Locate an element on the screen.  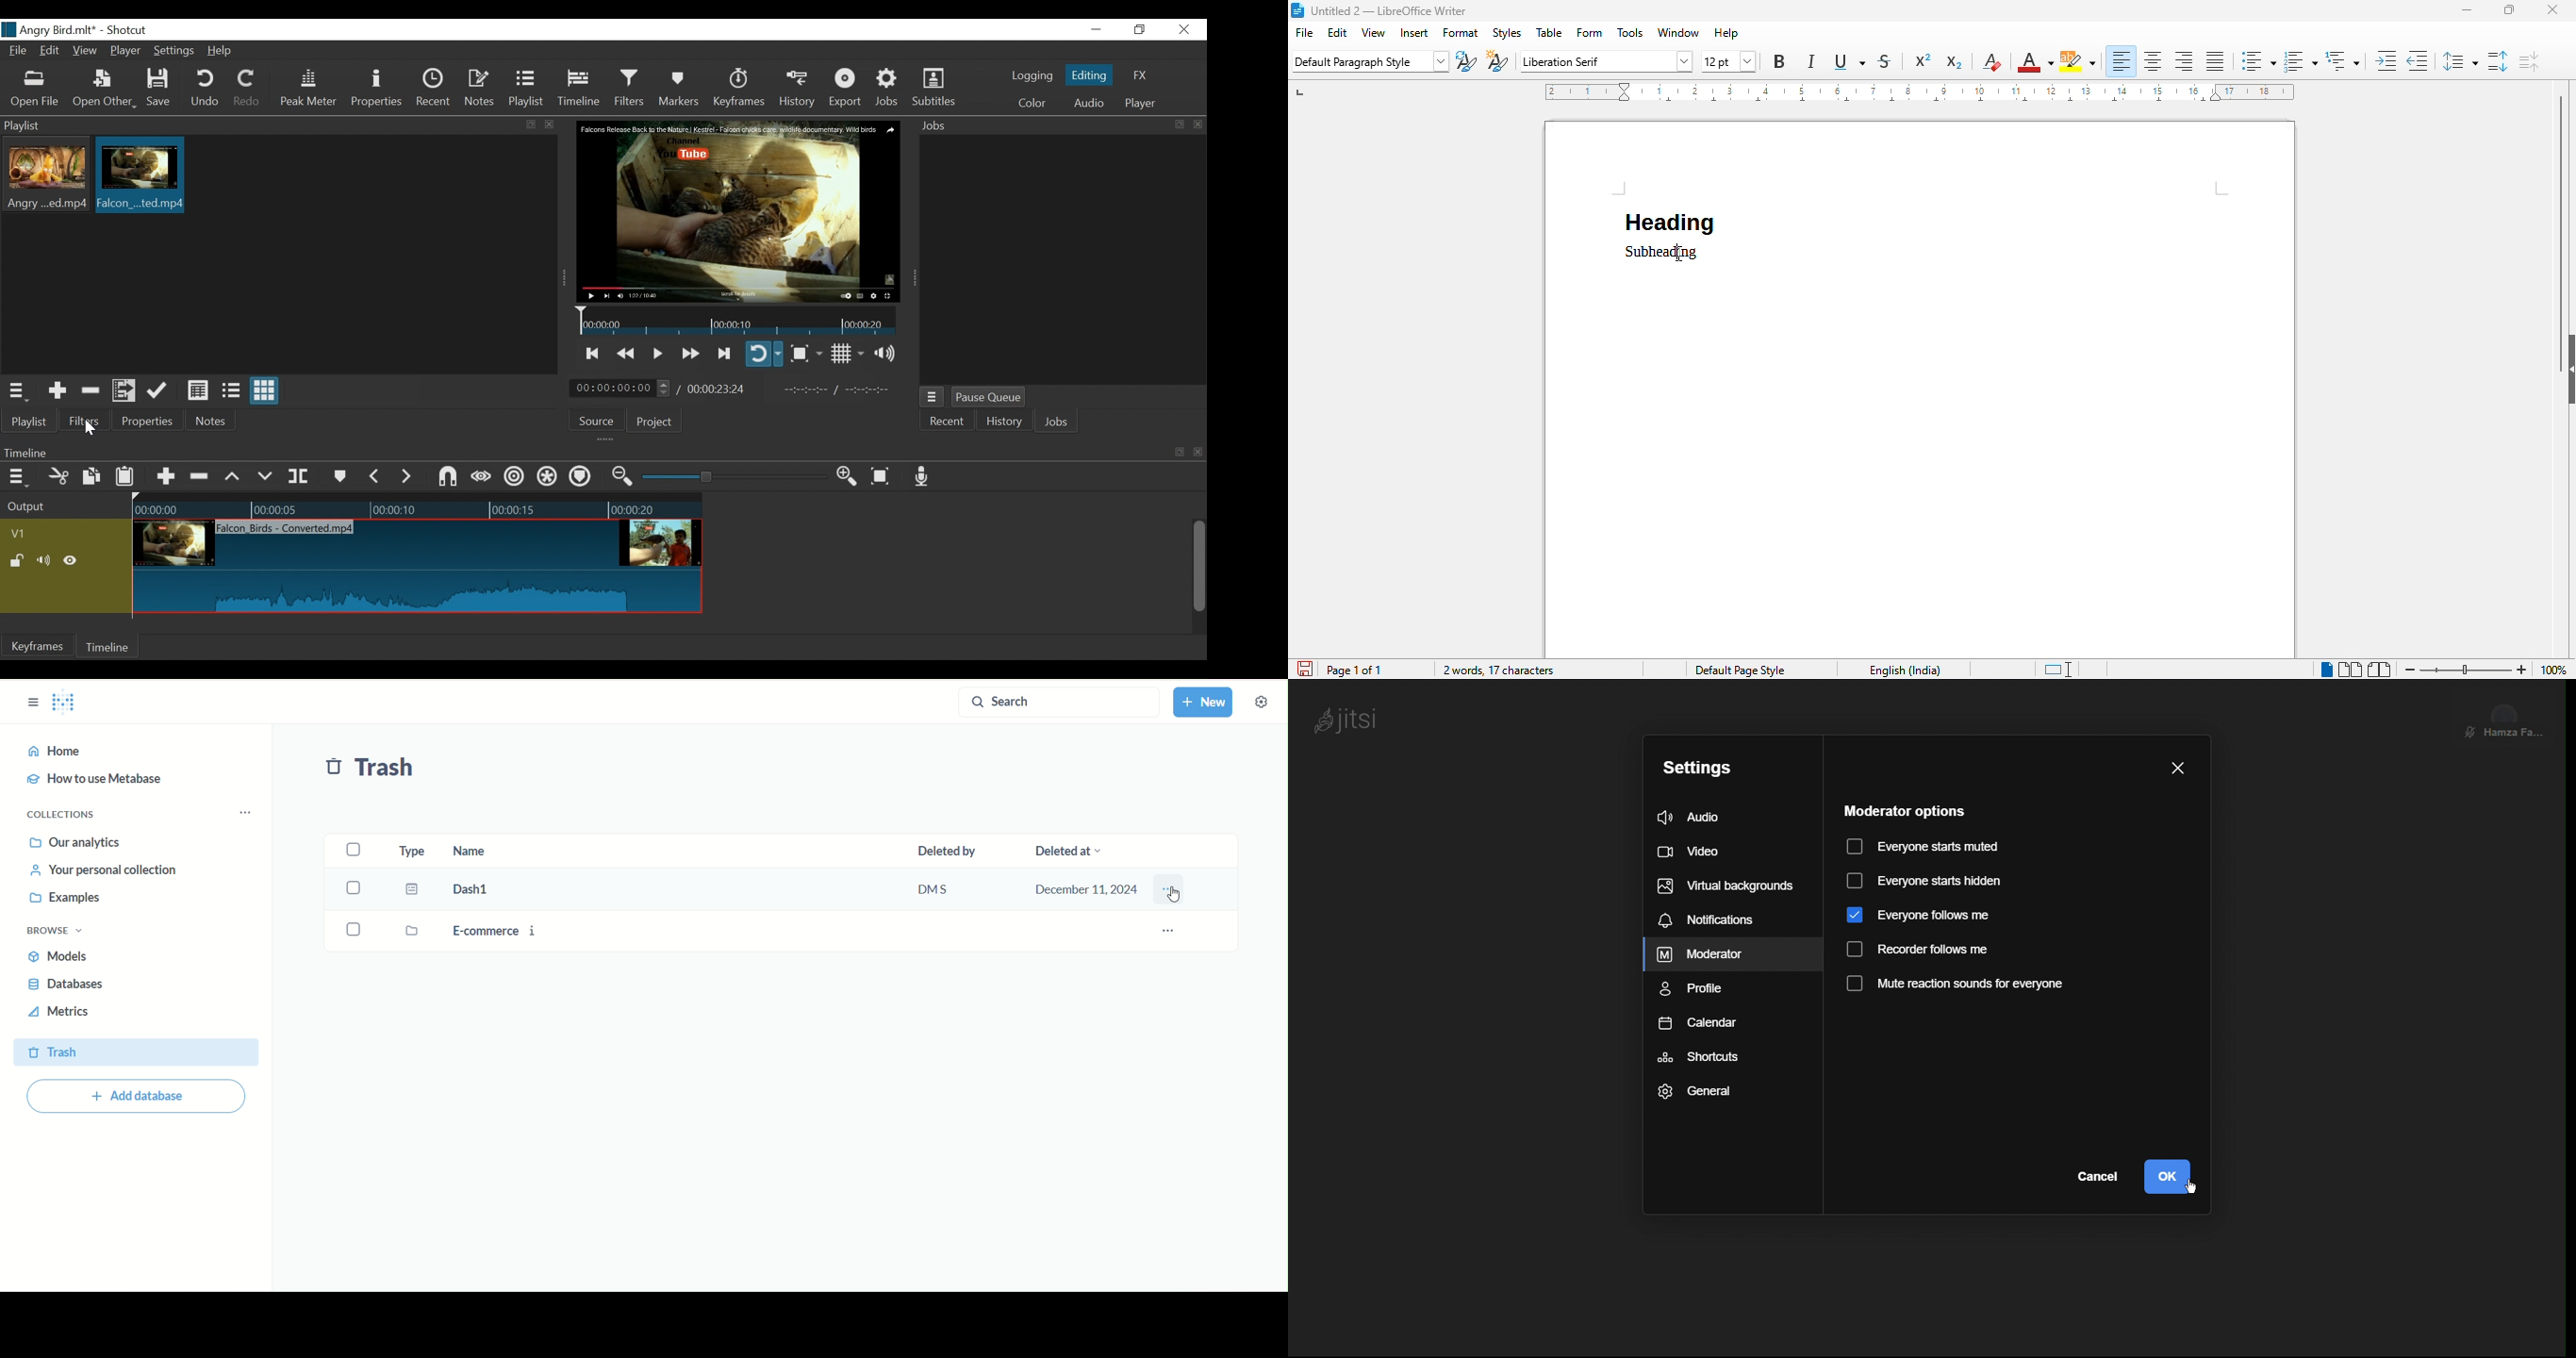
Open File is located at coordinates (35, 90).